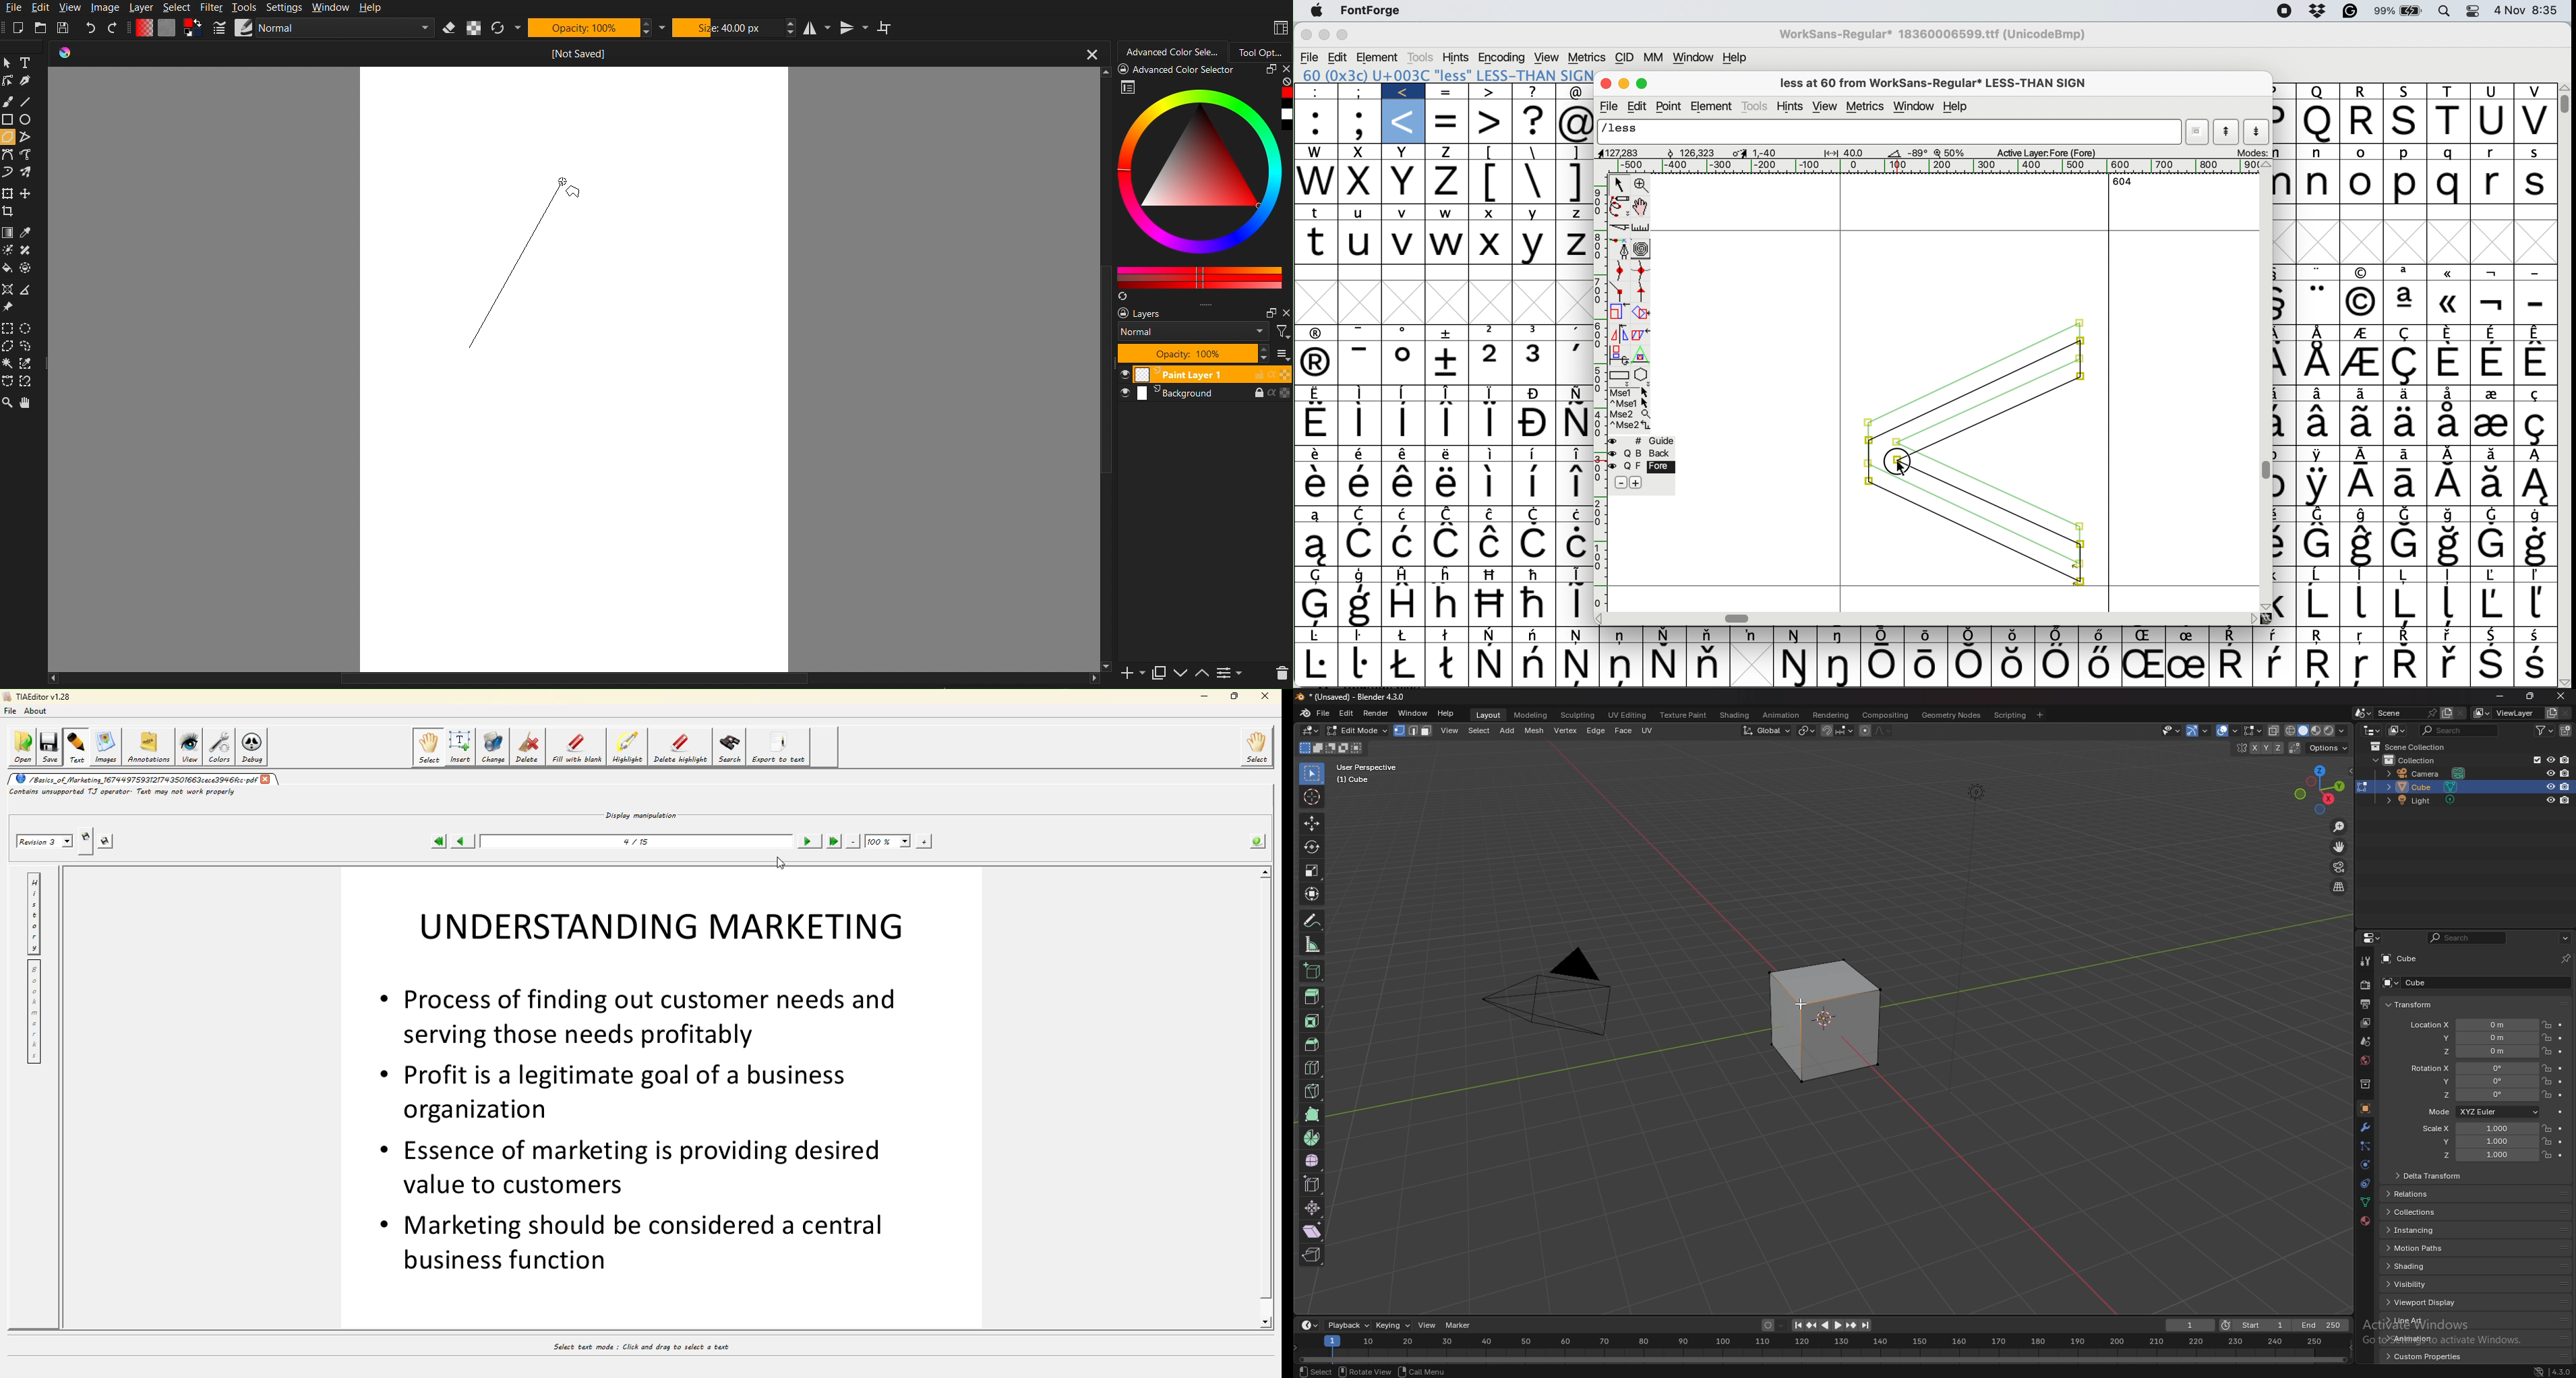 Image resolution: width=2576 pixels, height=1400 pixels. I want to click on flip the selection, so click(1619, 333).